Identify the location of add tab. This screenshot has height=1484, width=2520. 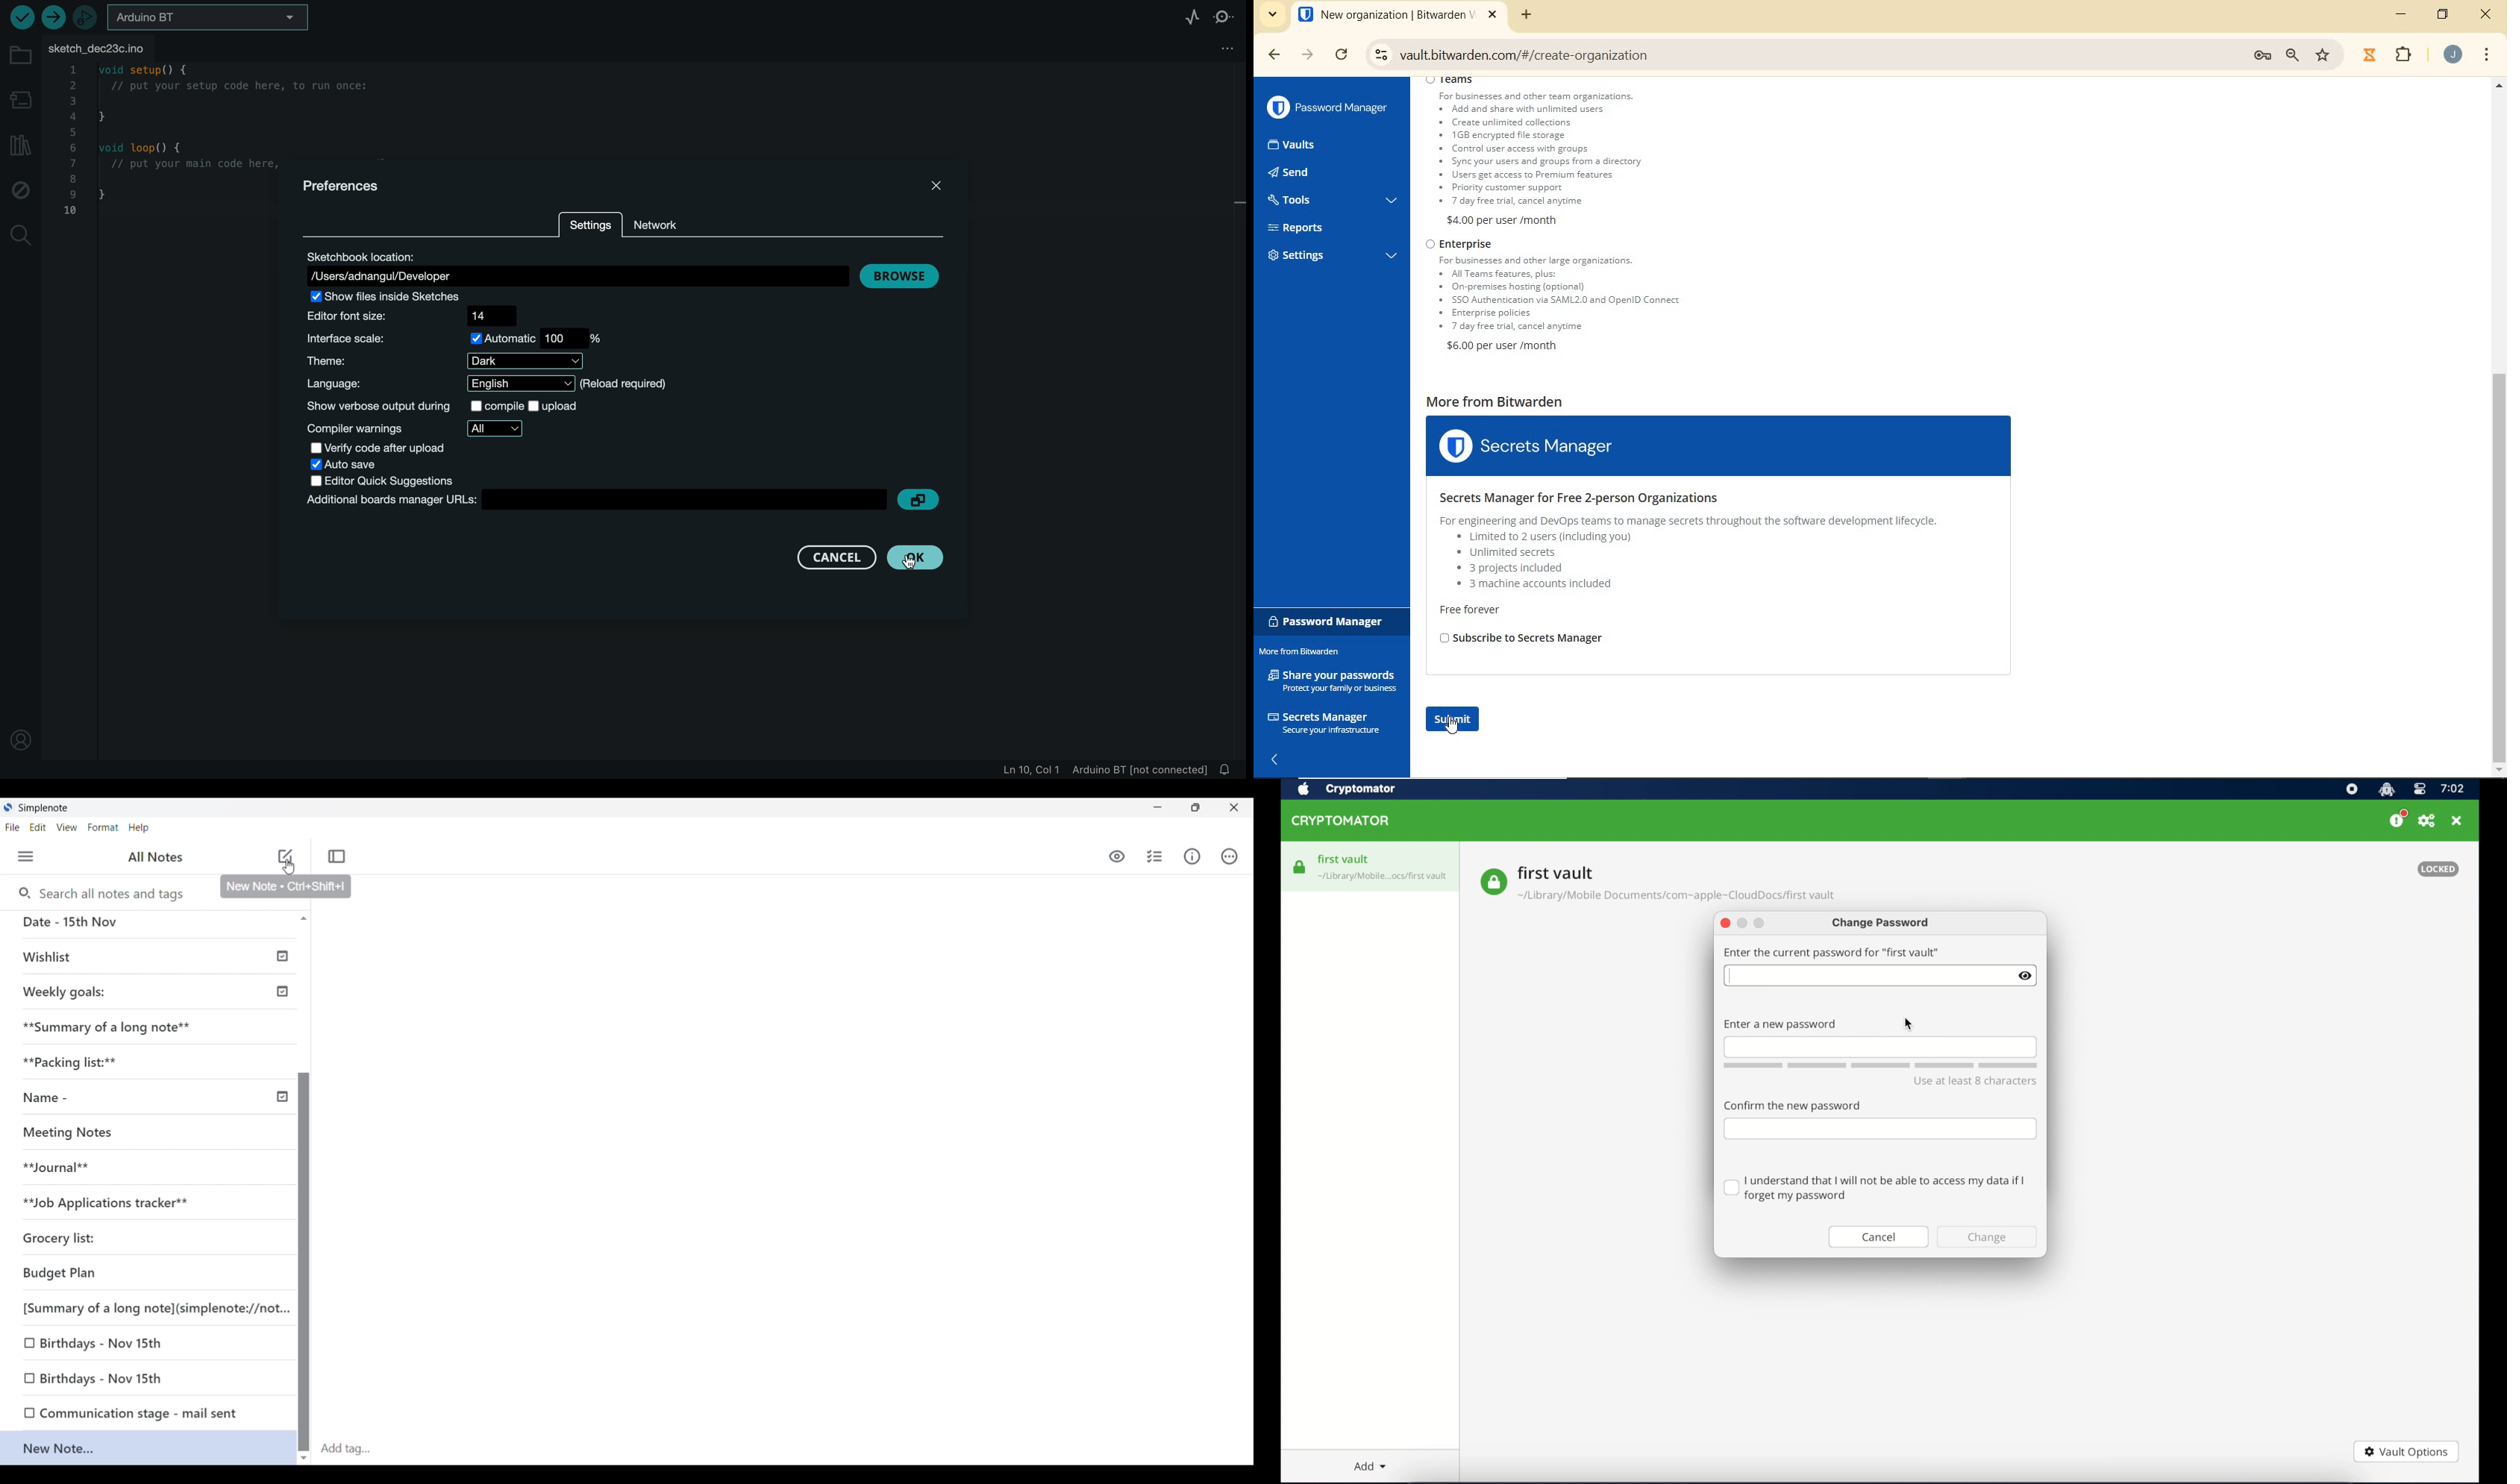
(1527, 14).